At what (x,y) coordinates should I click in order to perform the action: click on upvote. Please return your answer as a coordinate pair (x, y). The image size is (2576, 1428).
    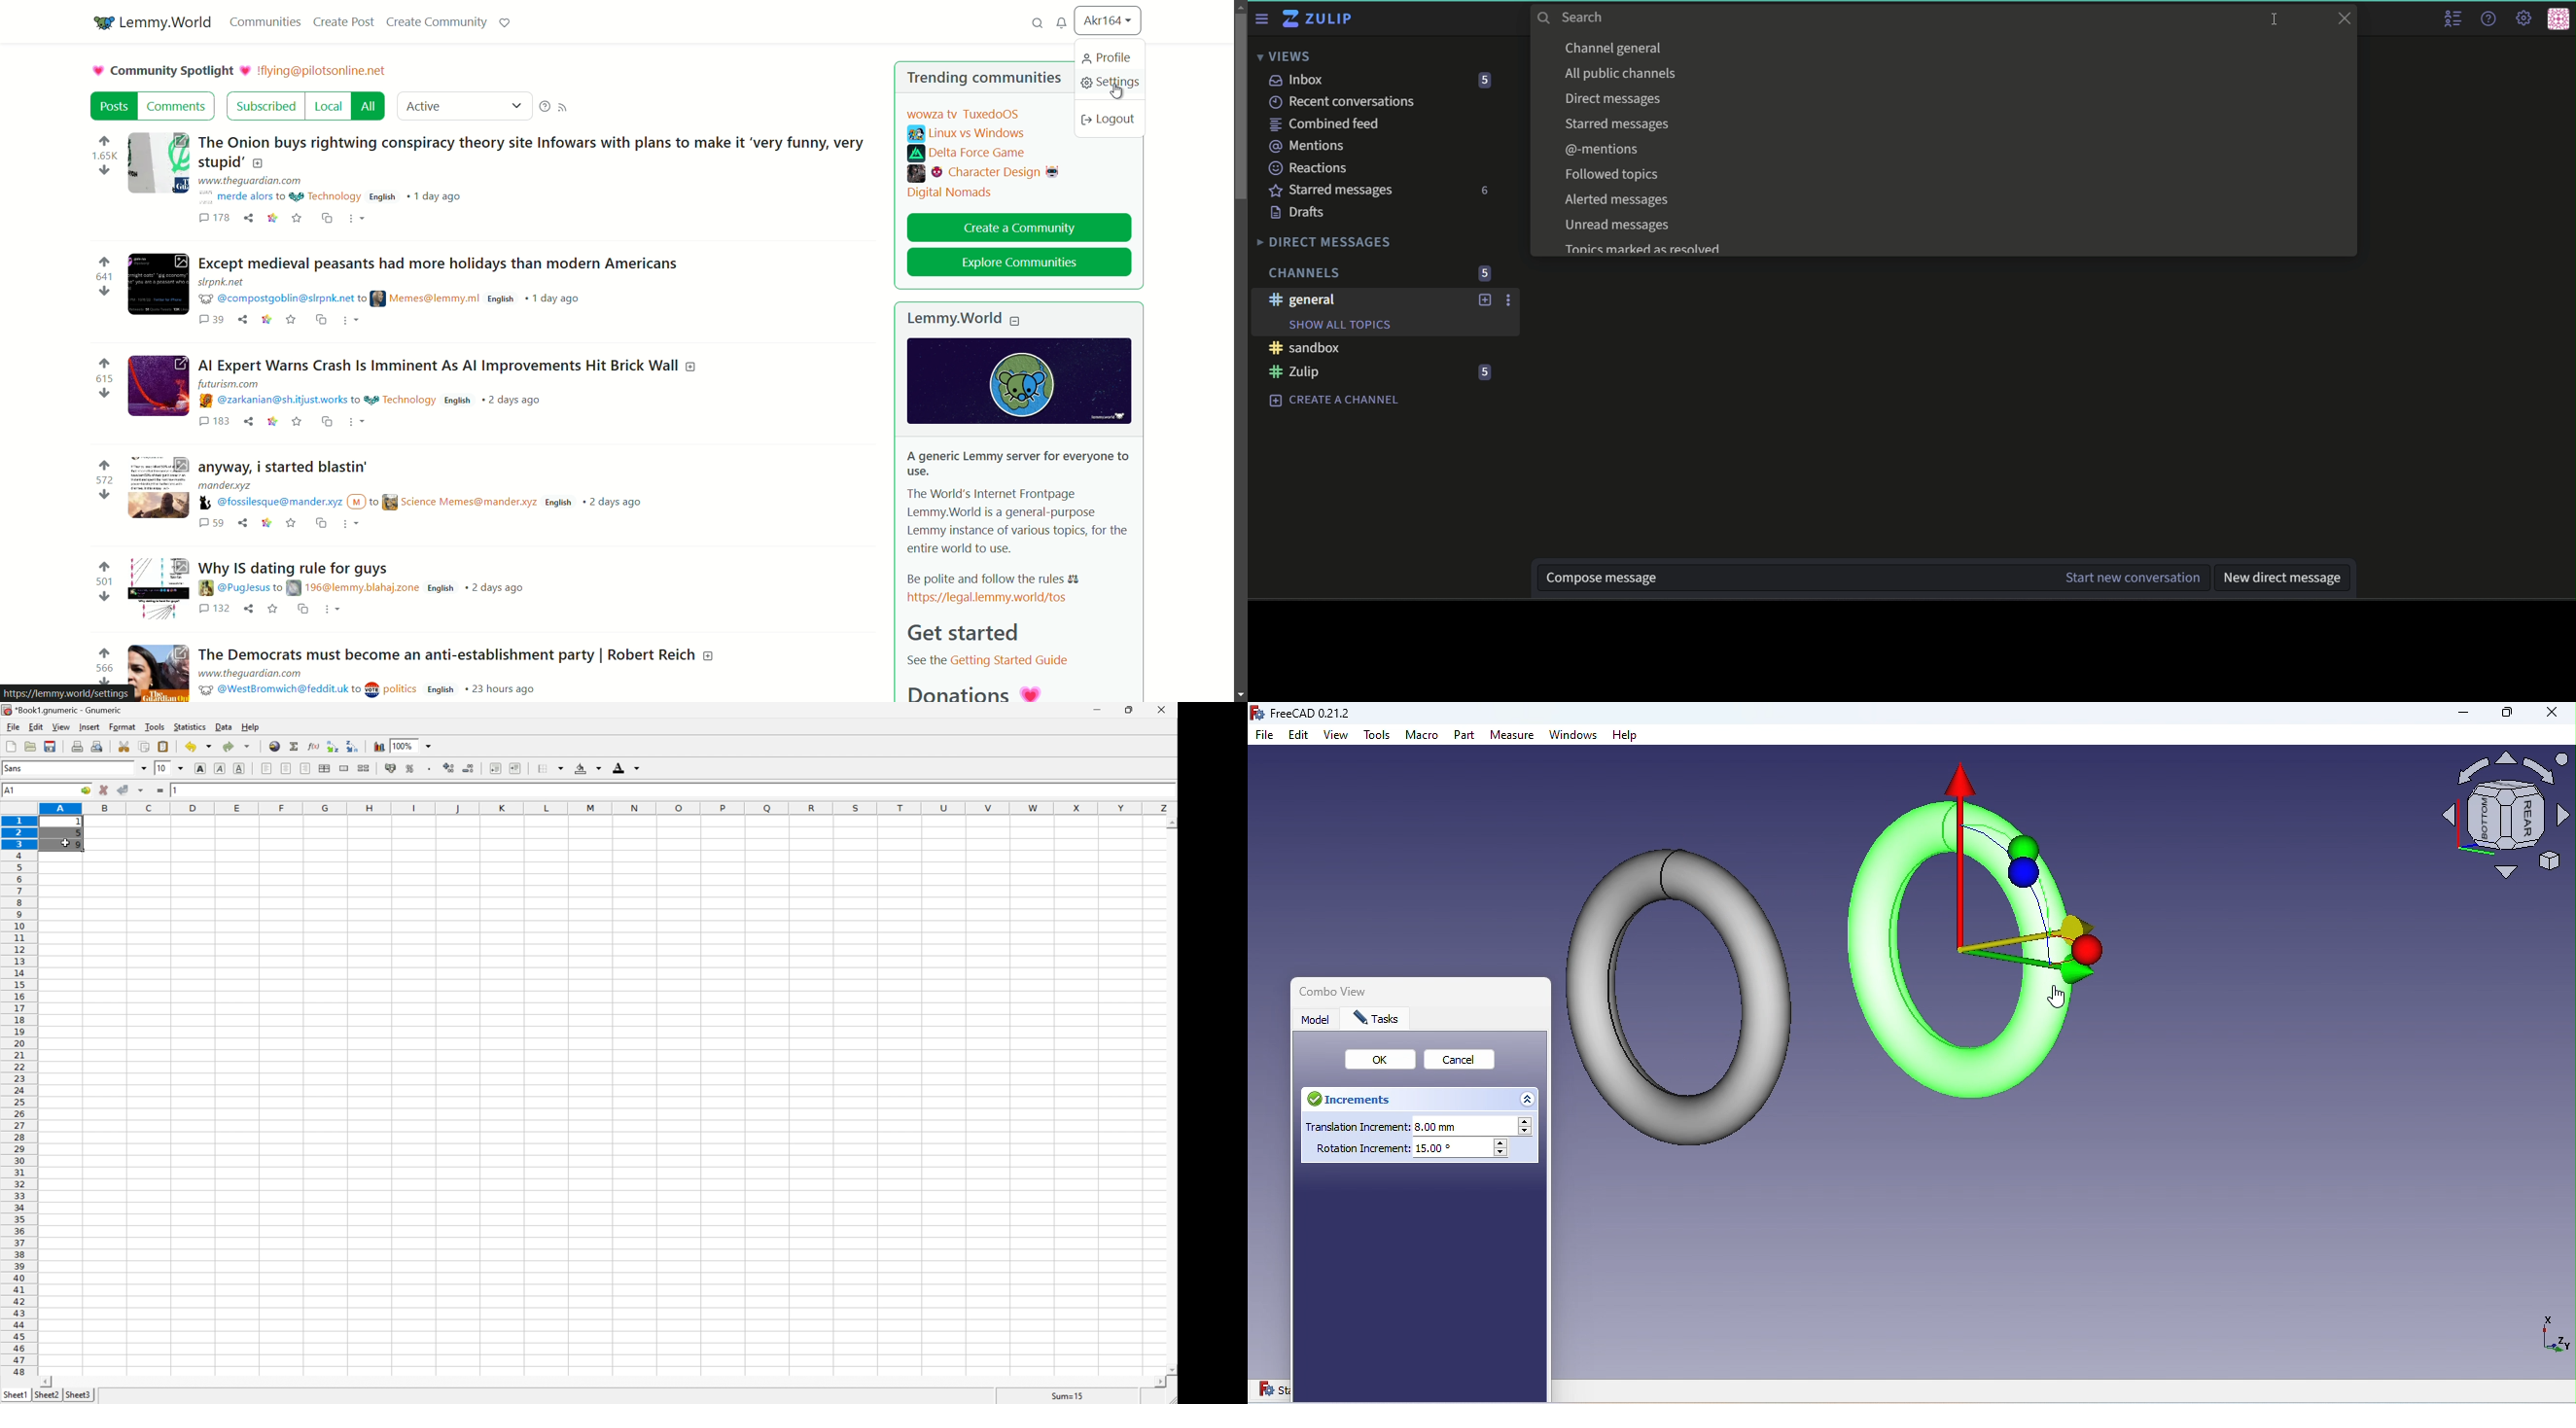
    Looking at the image, I should click on (107, 363).